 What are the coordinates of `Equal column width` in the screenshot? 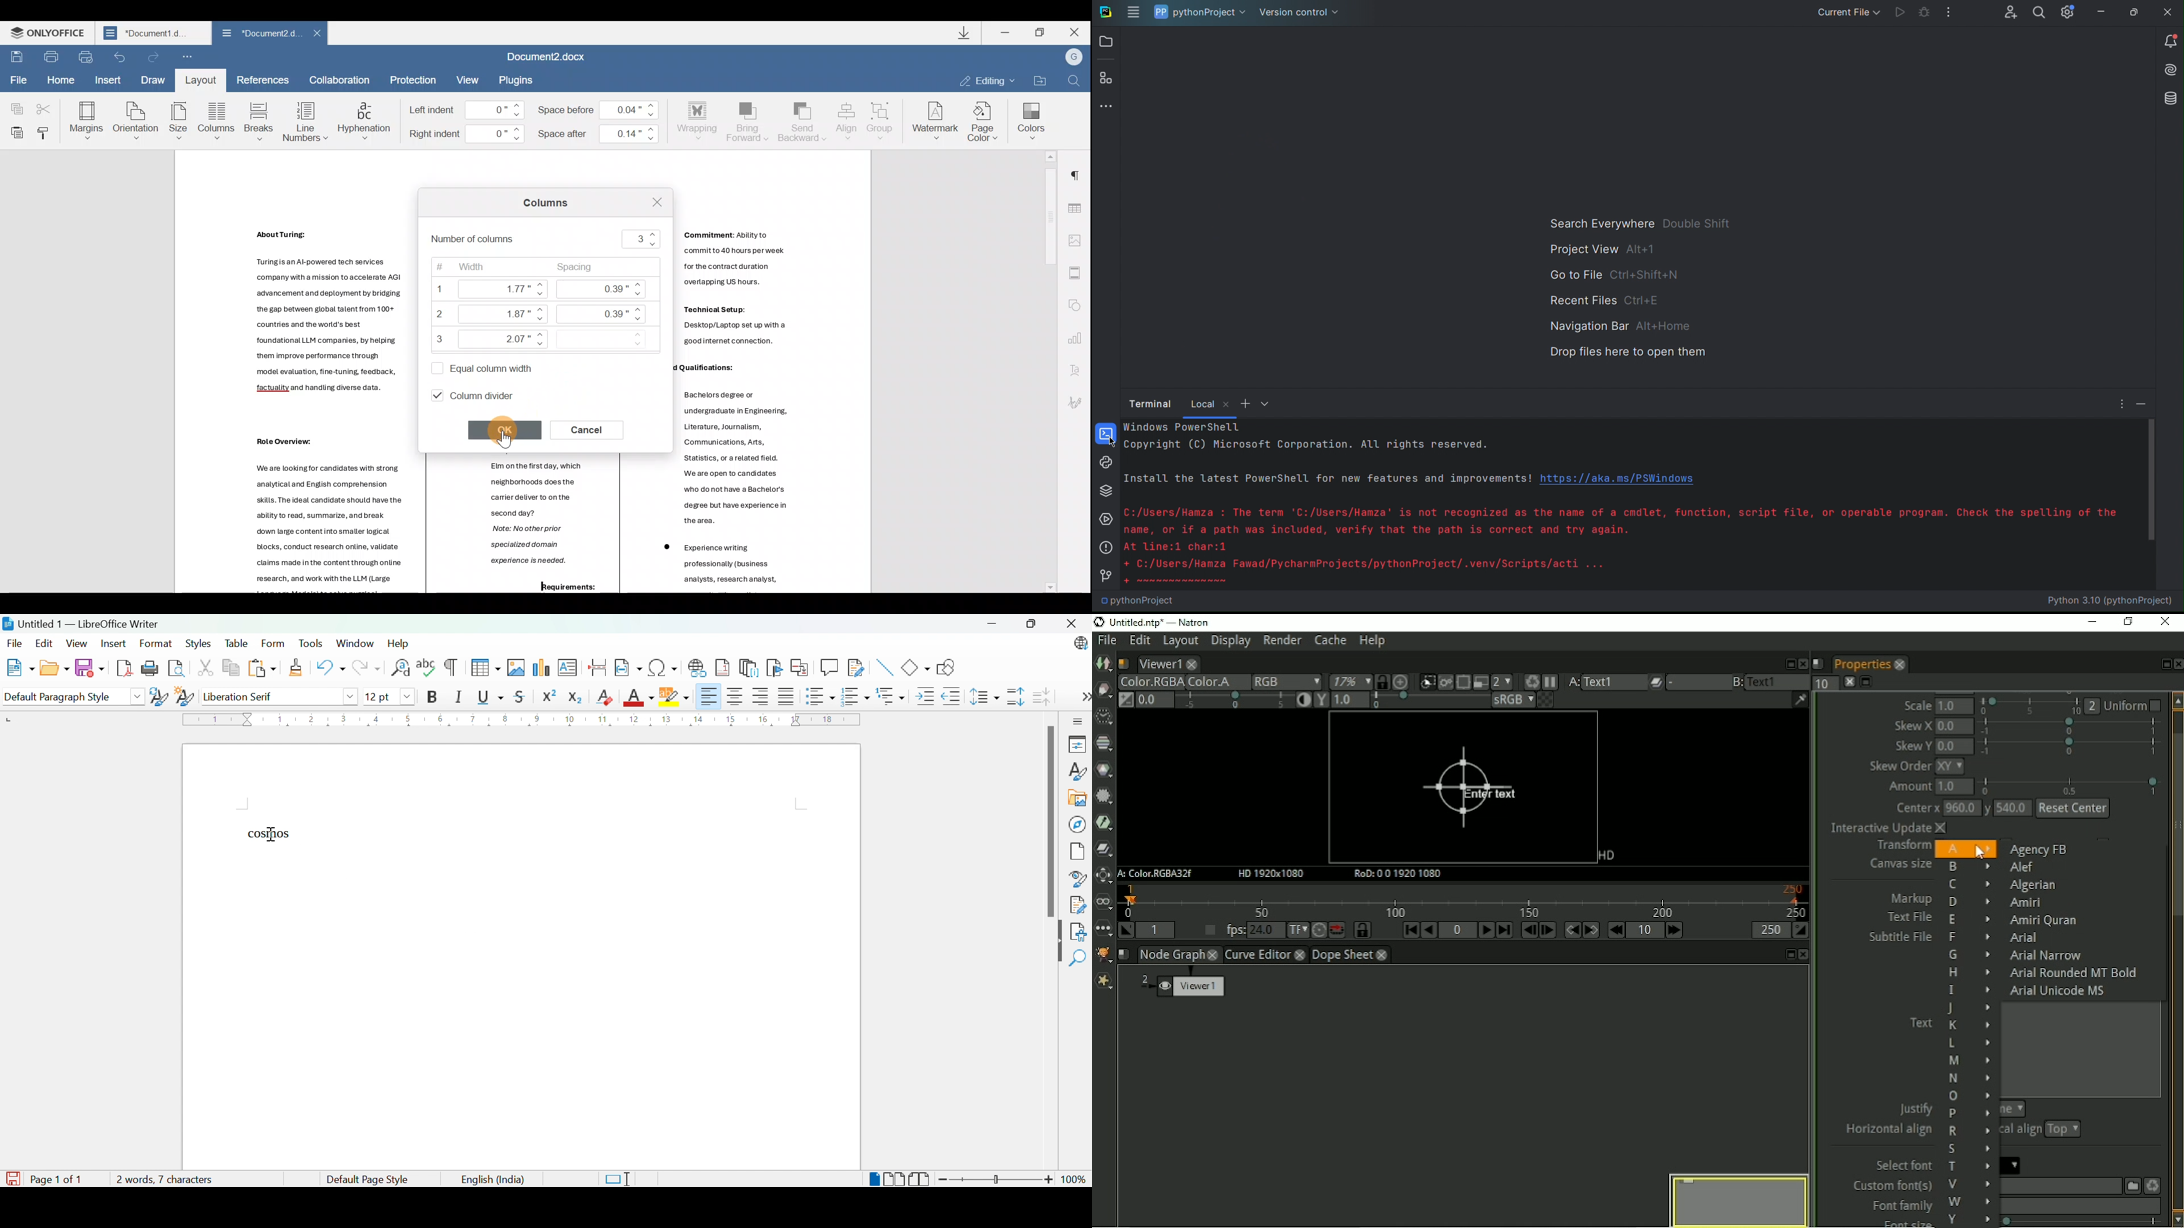 It's located at (478, 365).